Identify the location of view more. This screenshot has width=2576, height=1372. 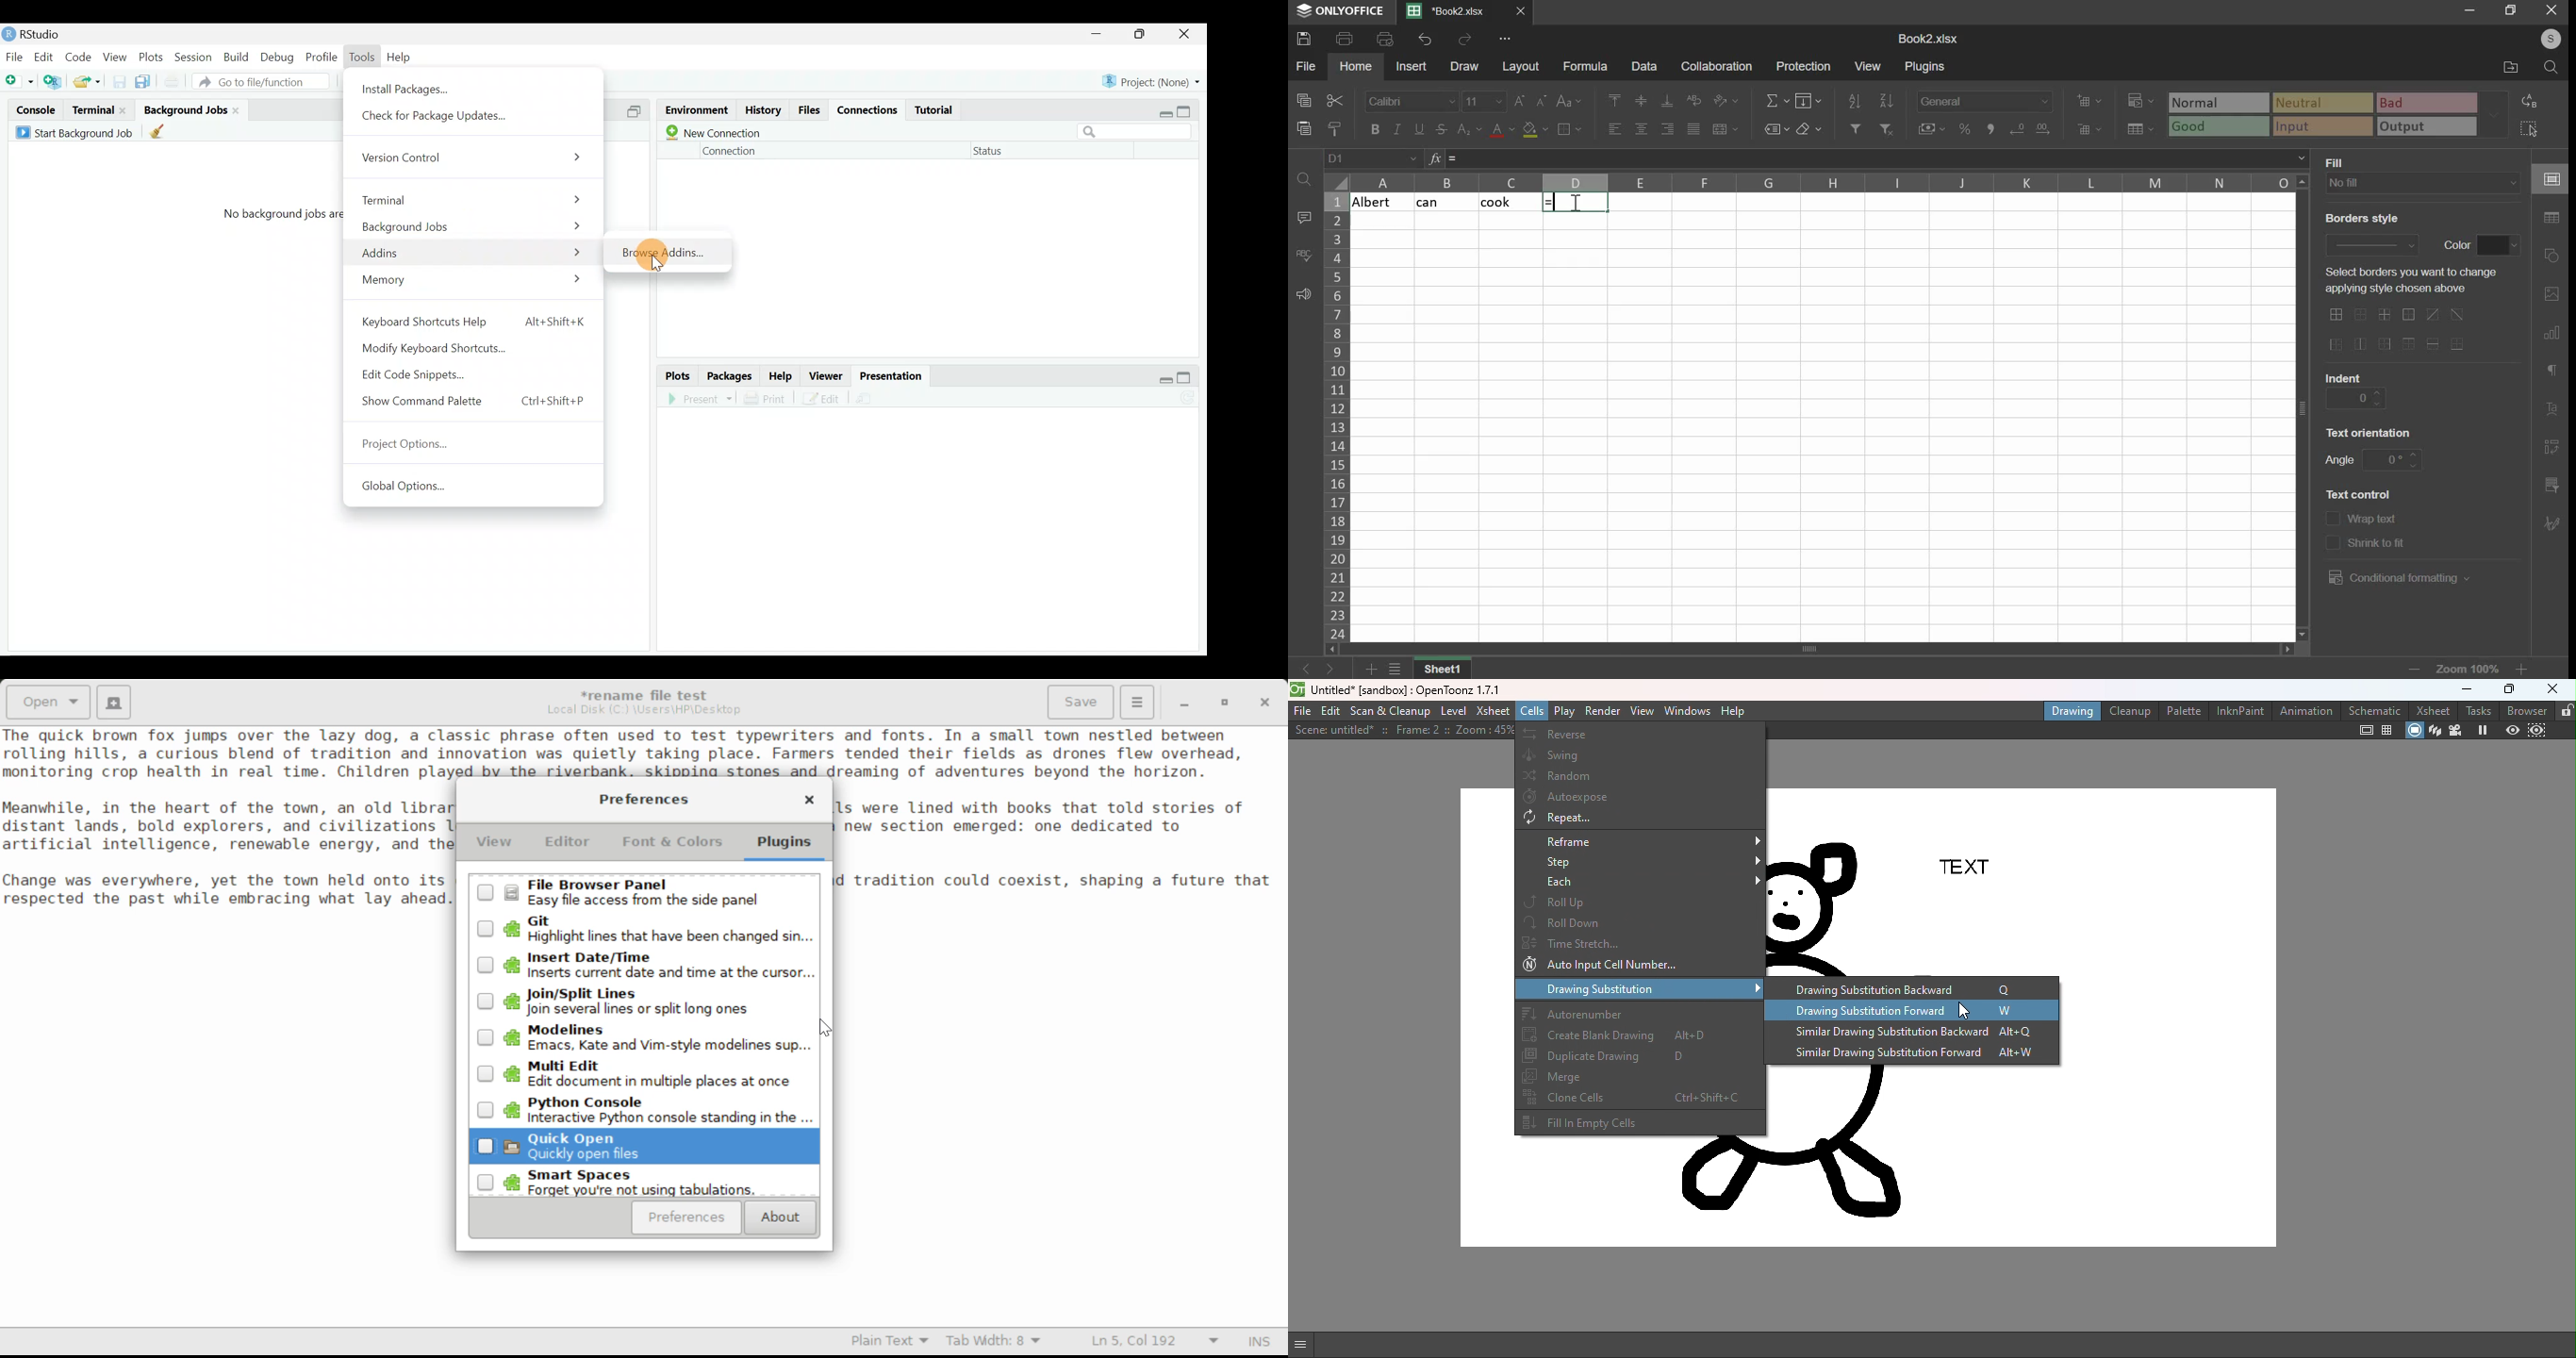
(1507, 39).